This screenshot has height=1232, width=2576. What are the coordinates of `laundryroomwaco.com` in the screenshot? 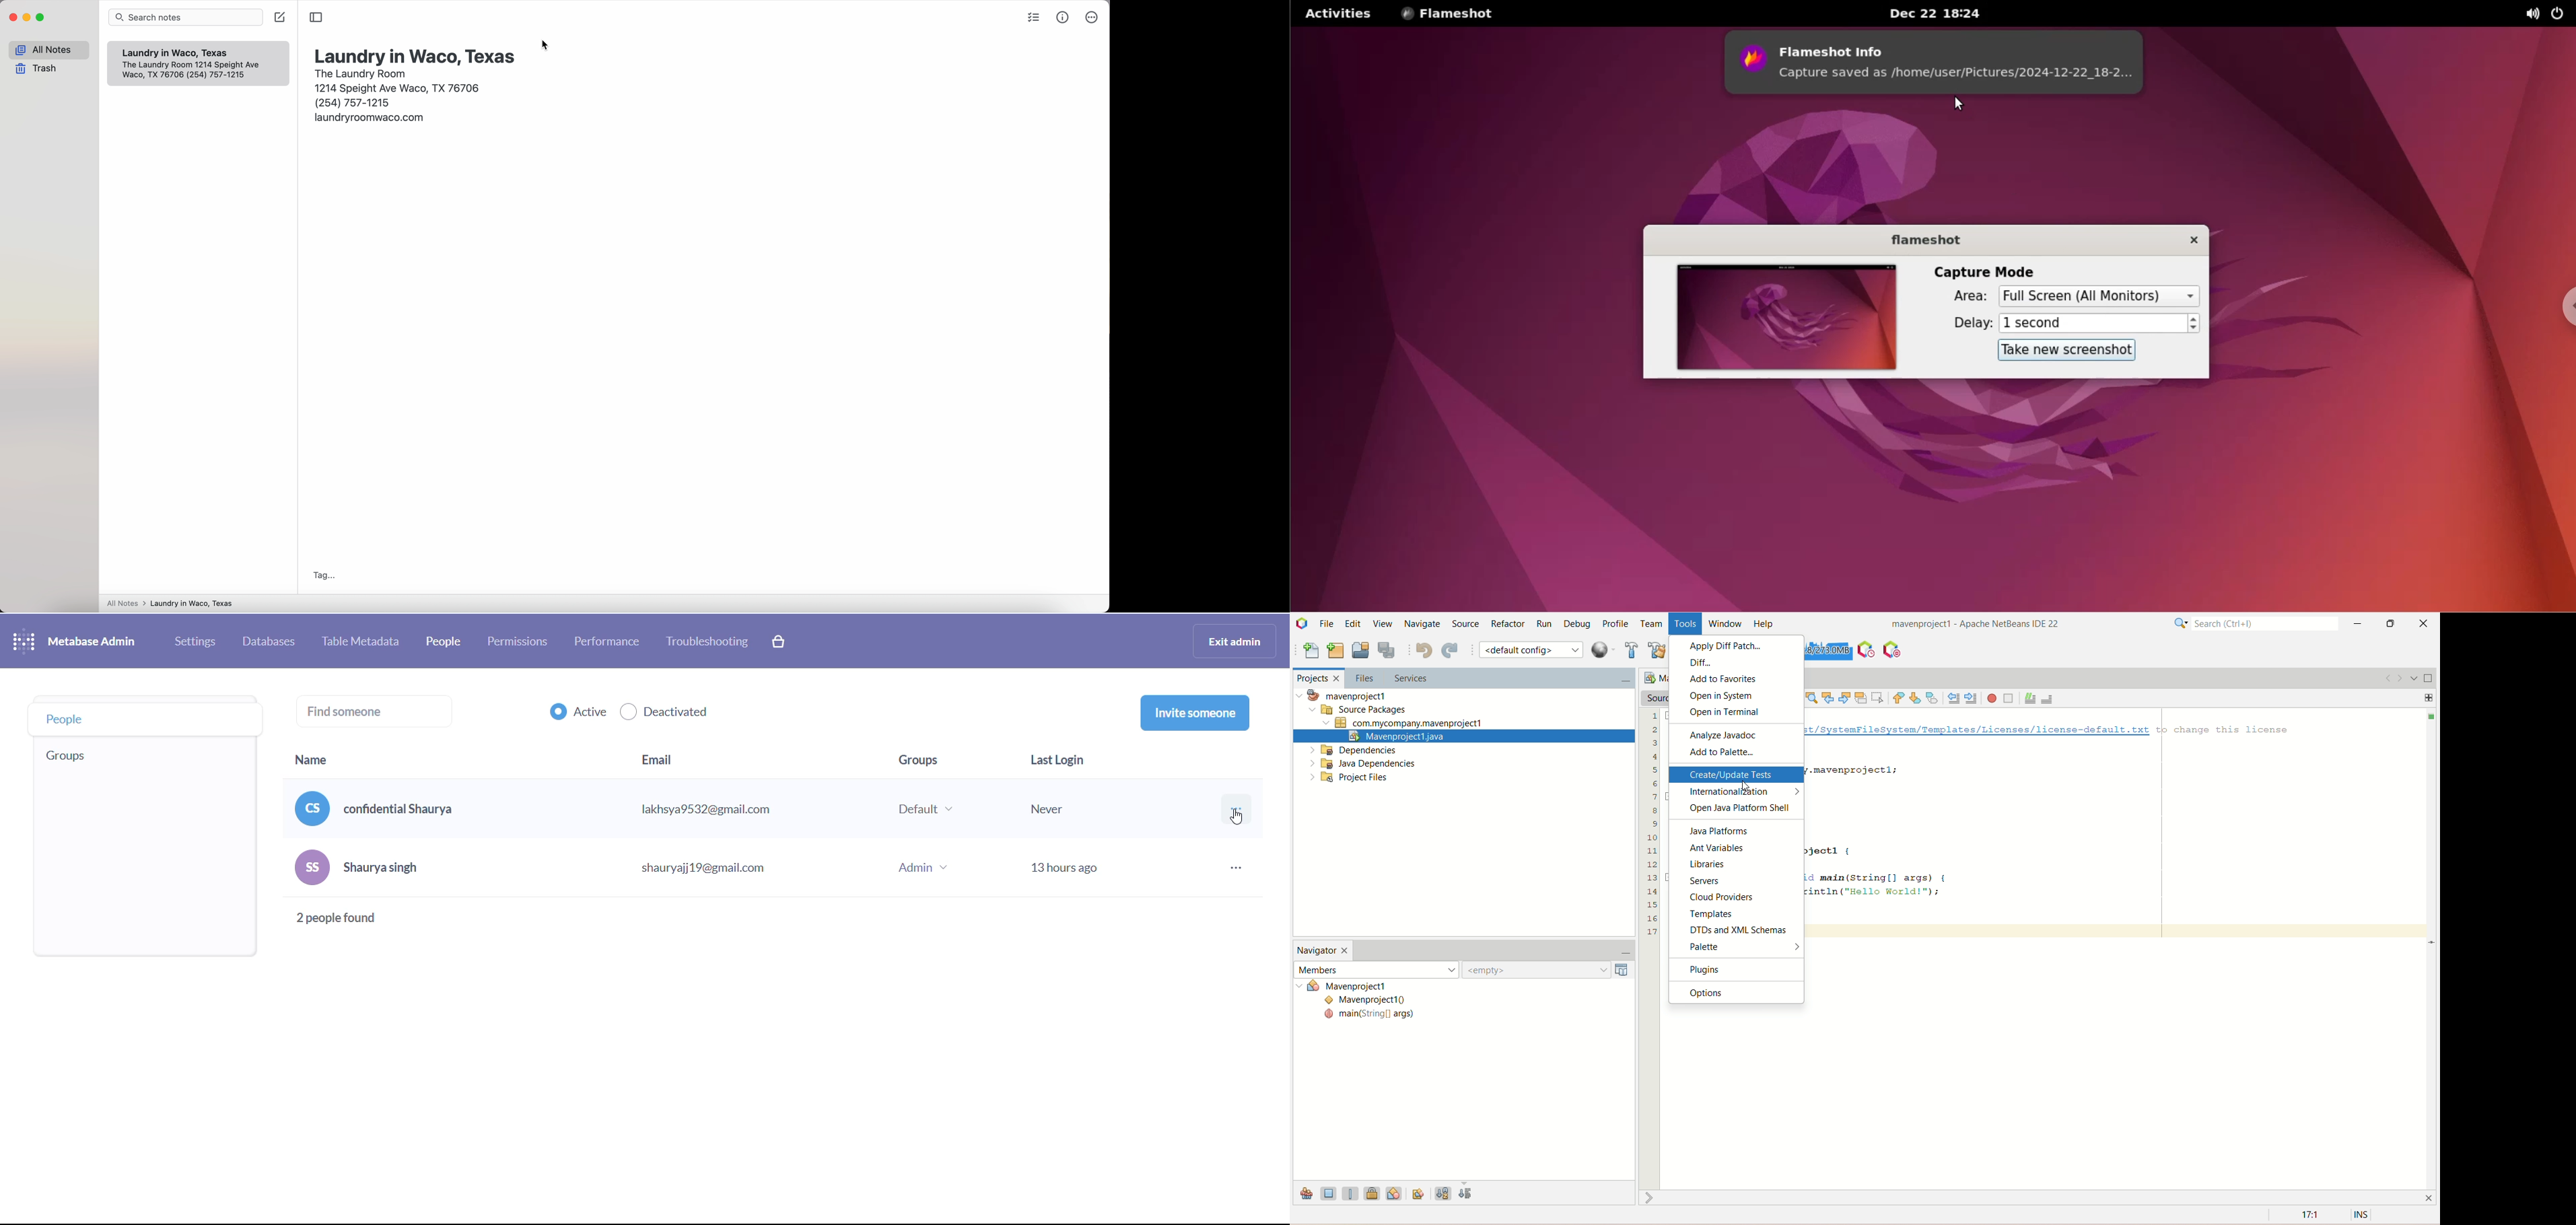 It's located at (371, 117).